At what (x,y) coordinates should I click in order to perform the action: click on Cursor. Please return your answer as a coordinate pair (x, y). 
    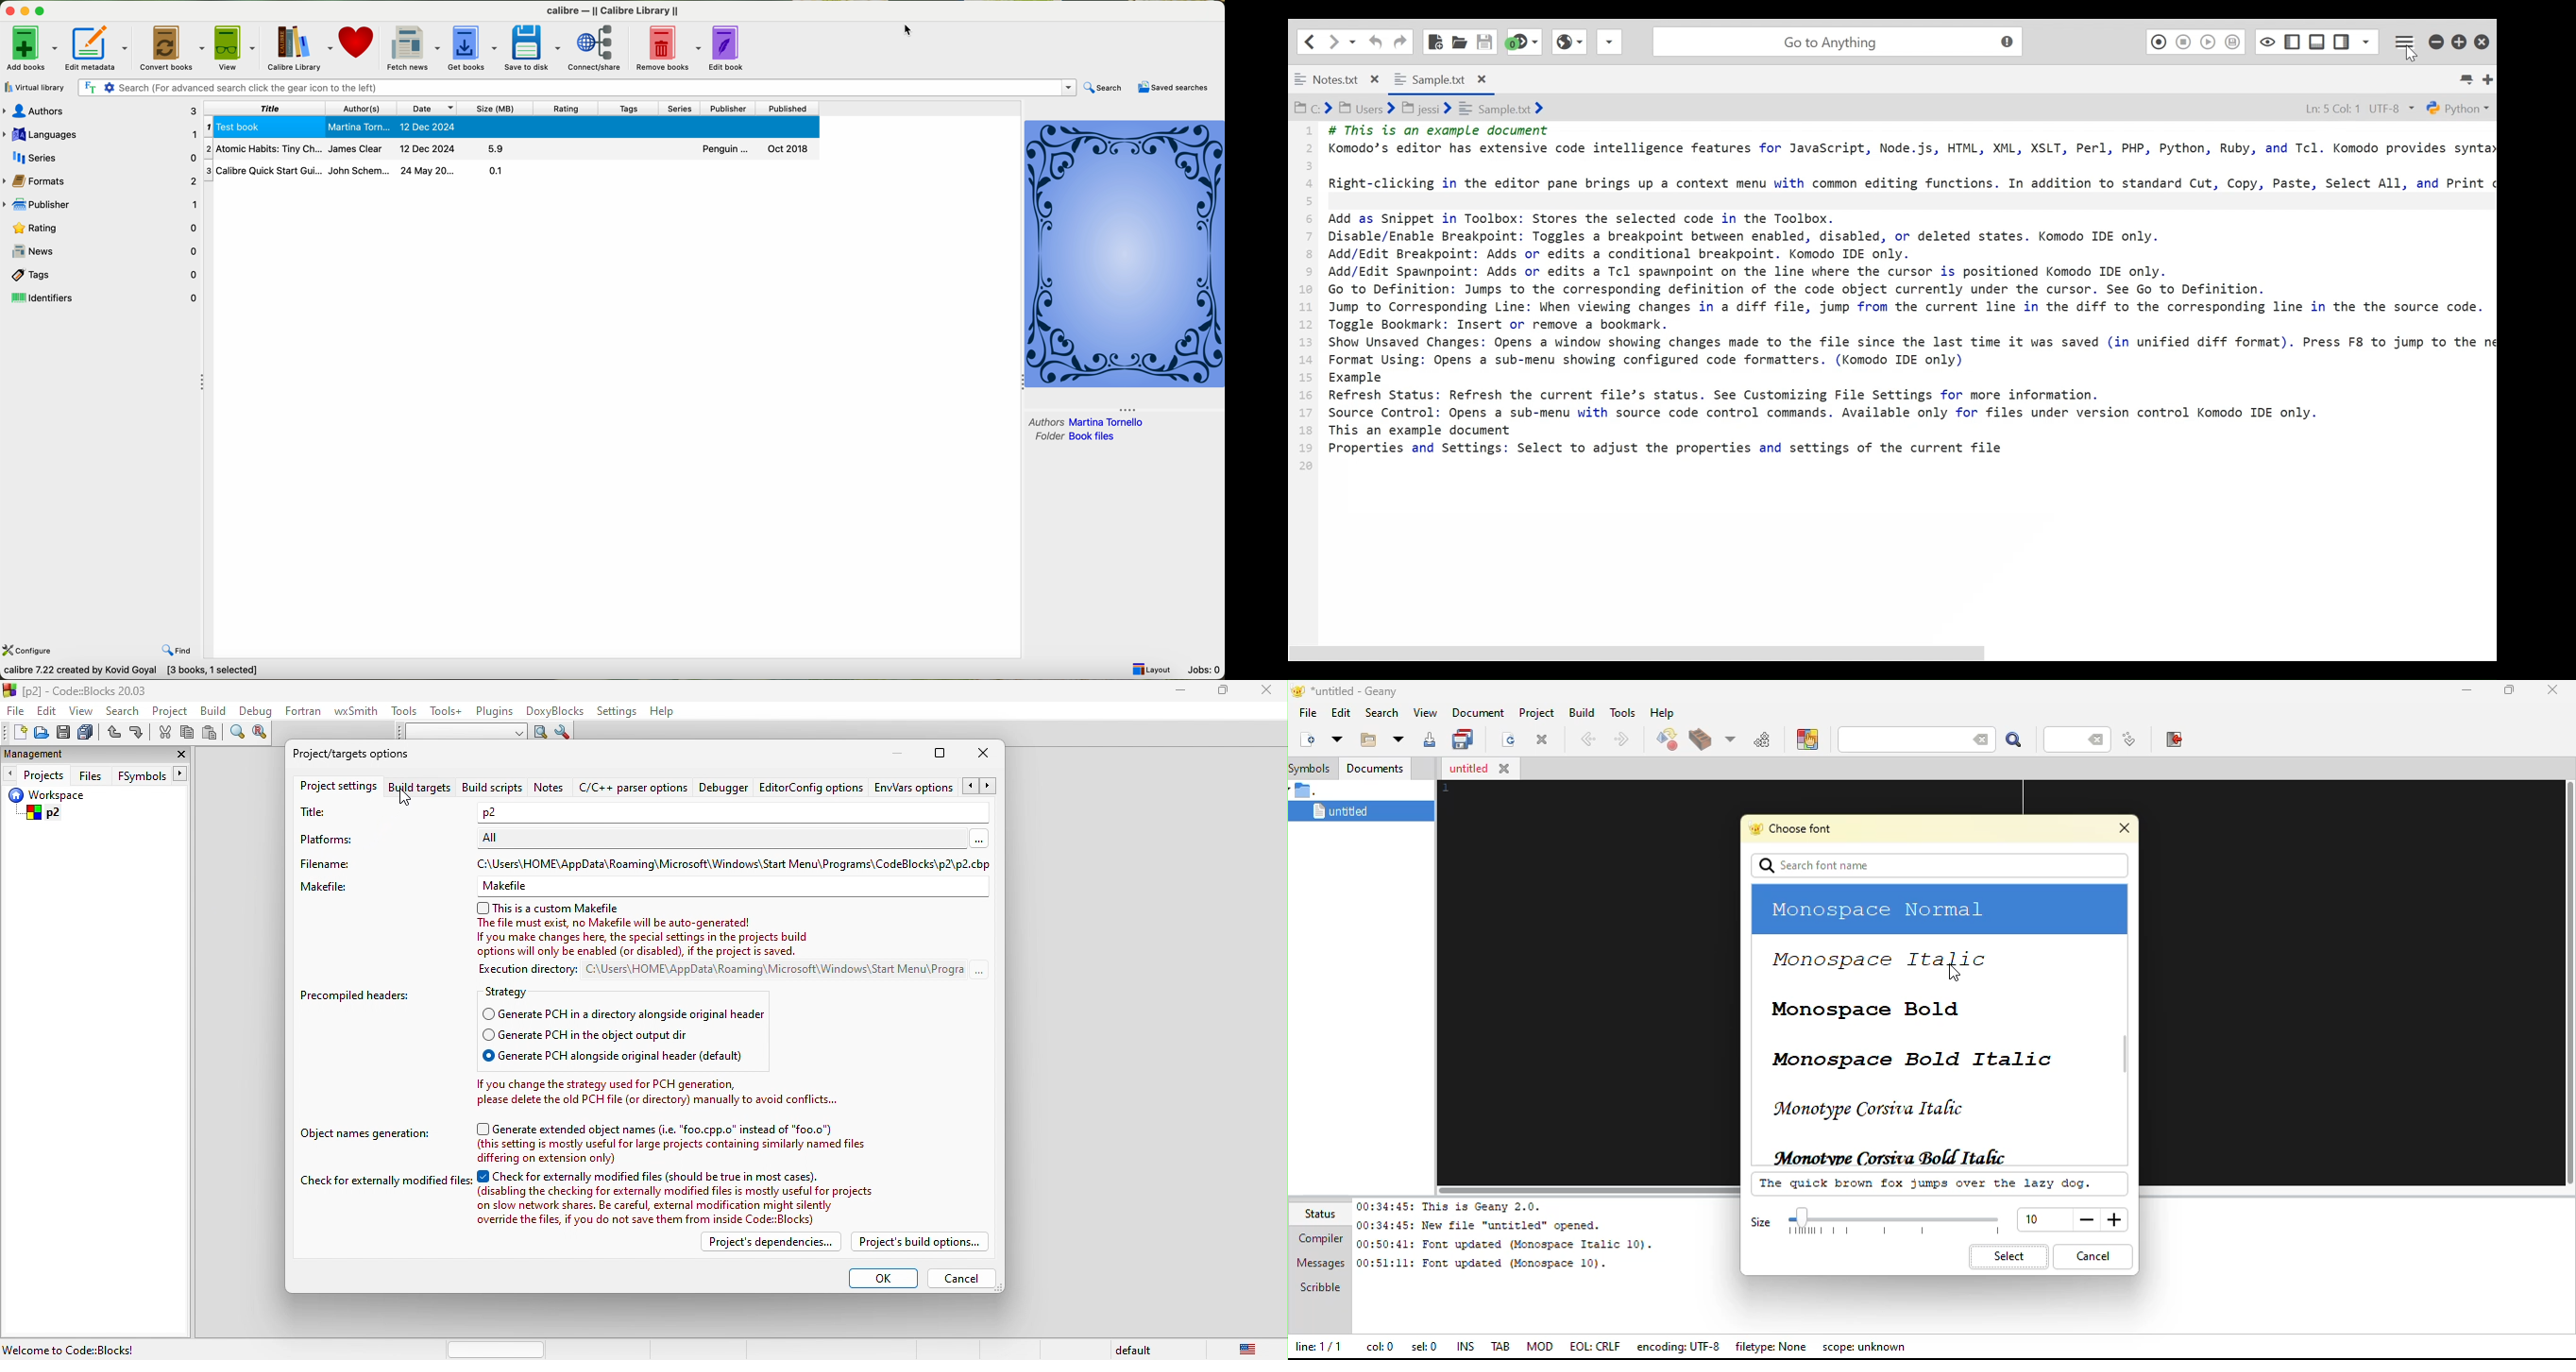
    Looking at the image, I should click on (2414, 54).